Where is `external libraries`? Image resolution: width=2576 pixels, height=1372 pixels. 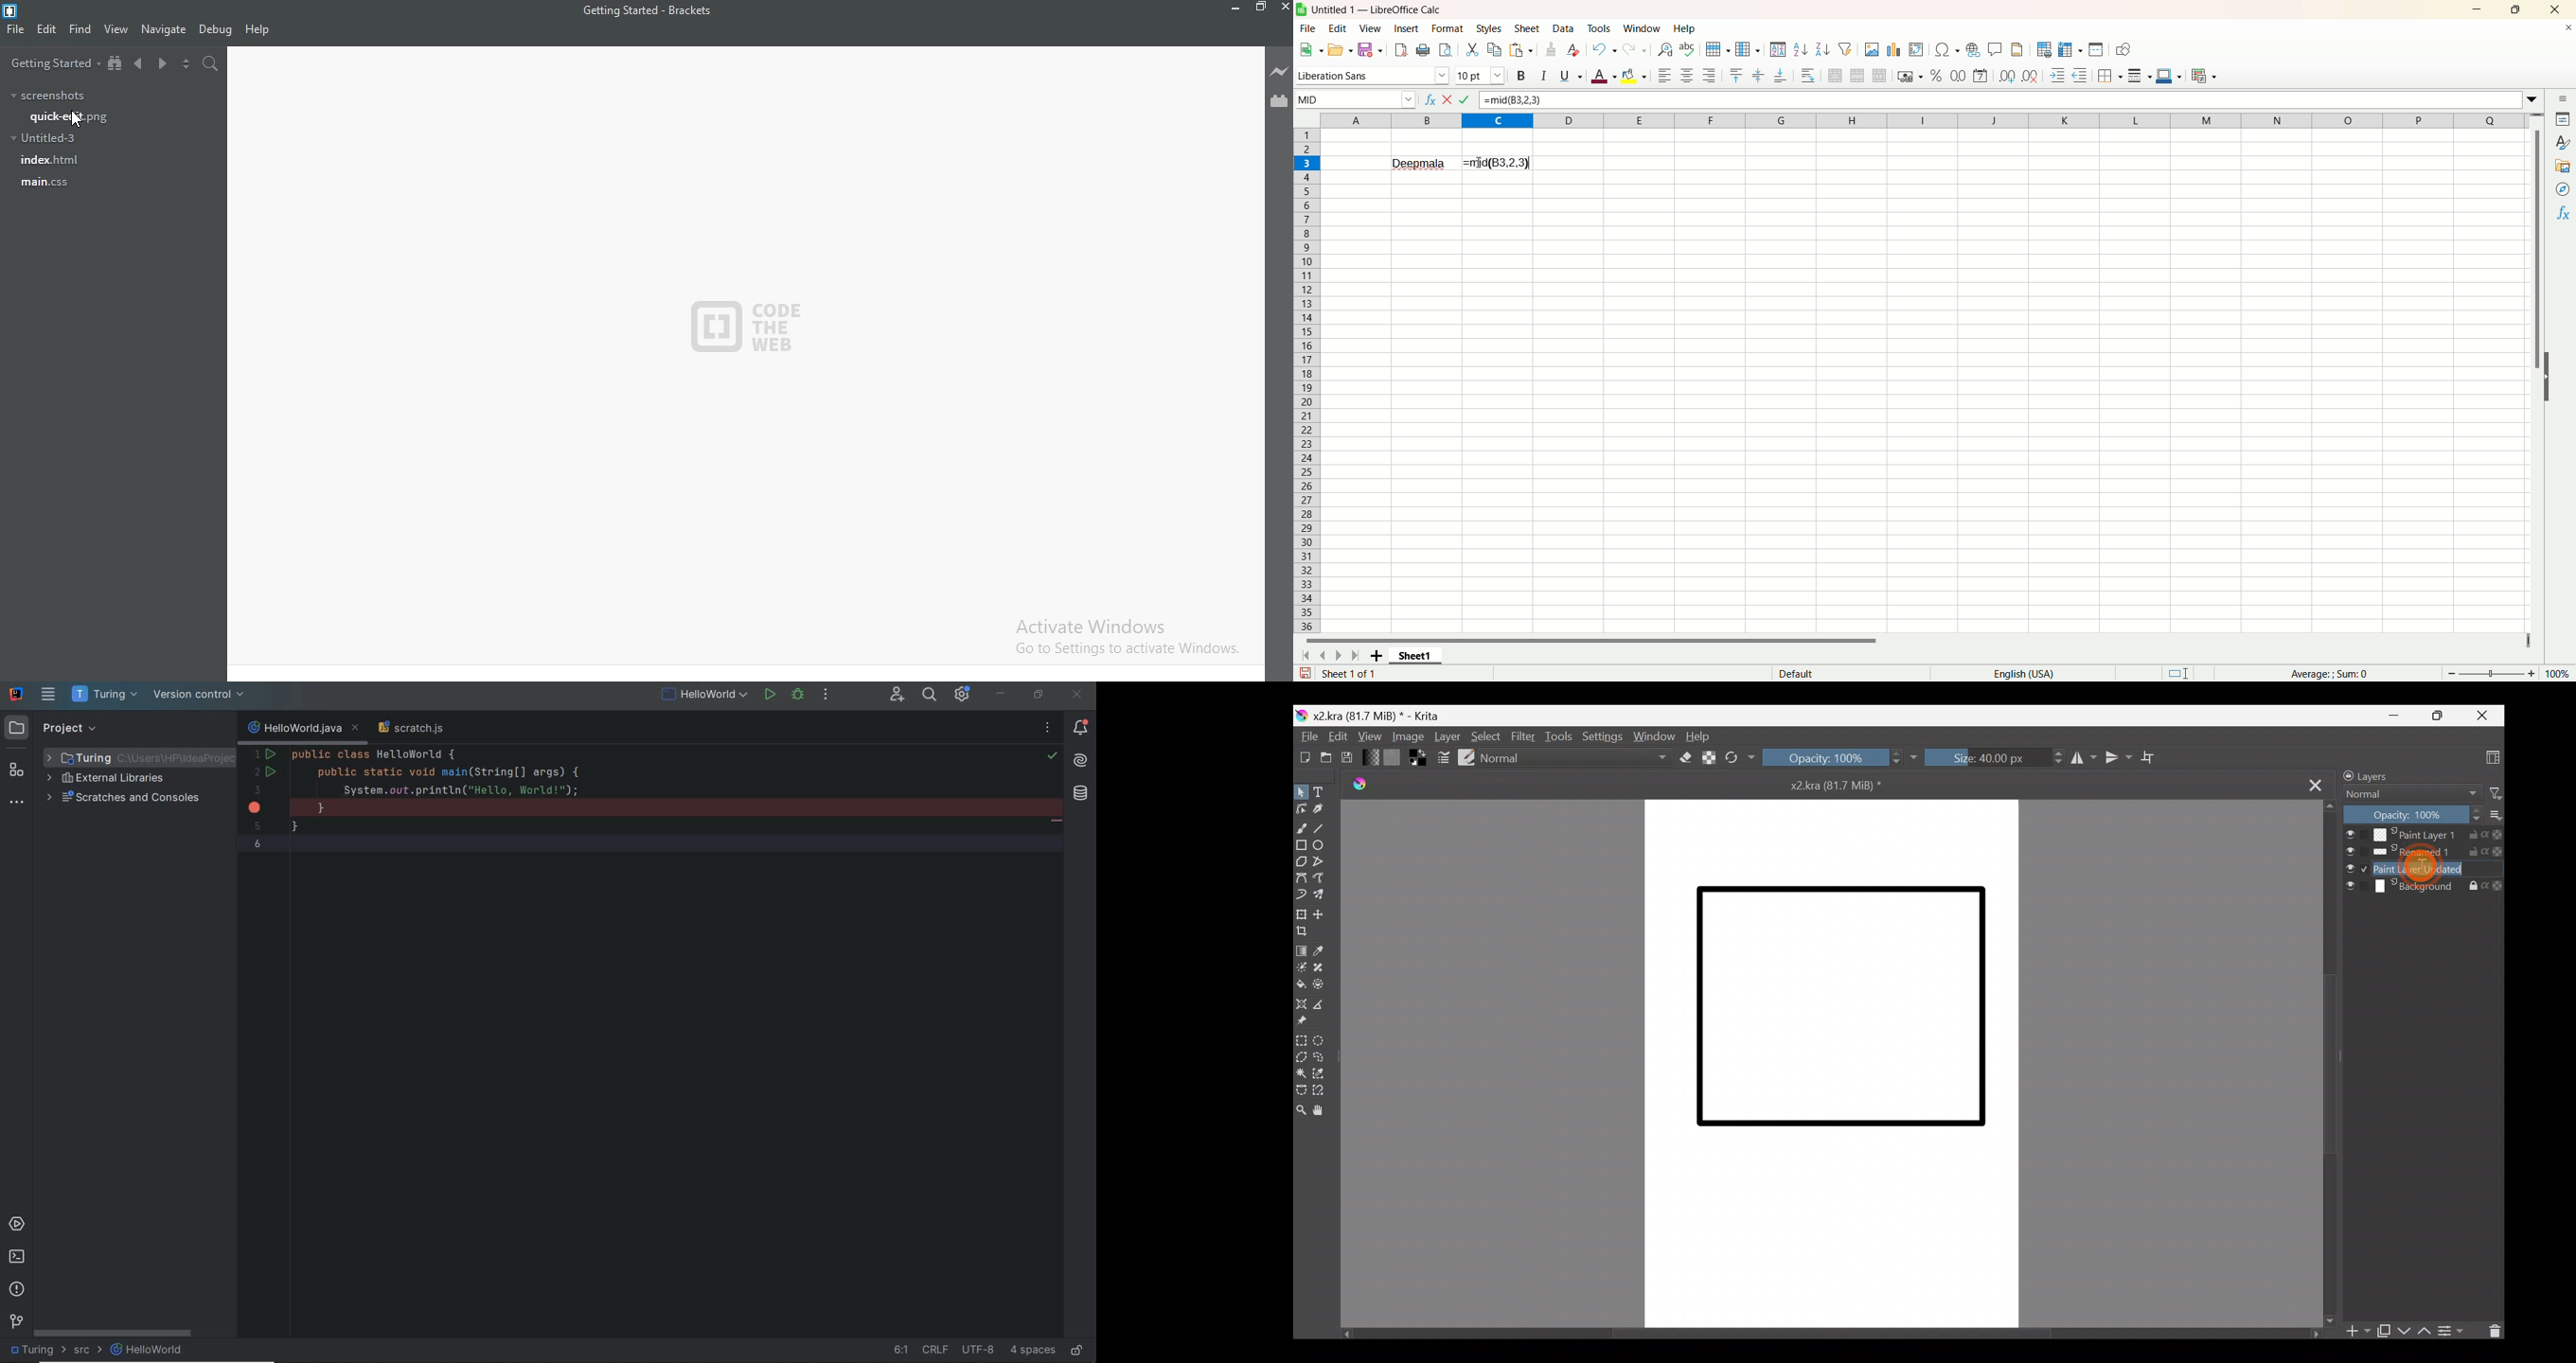 external libraries is located at coordinates (112, 779).